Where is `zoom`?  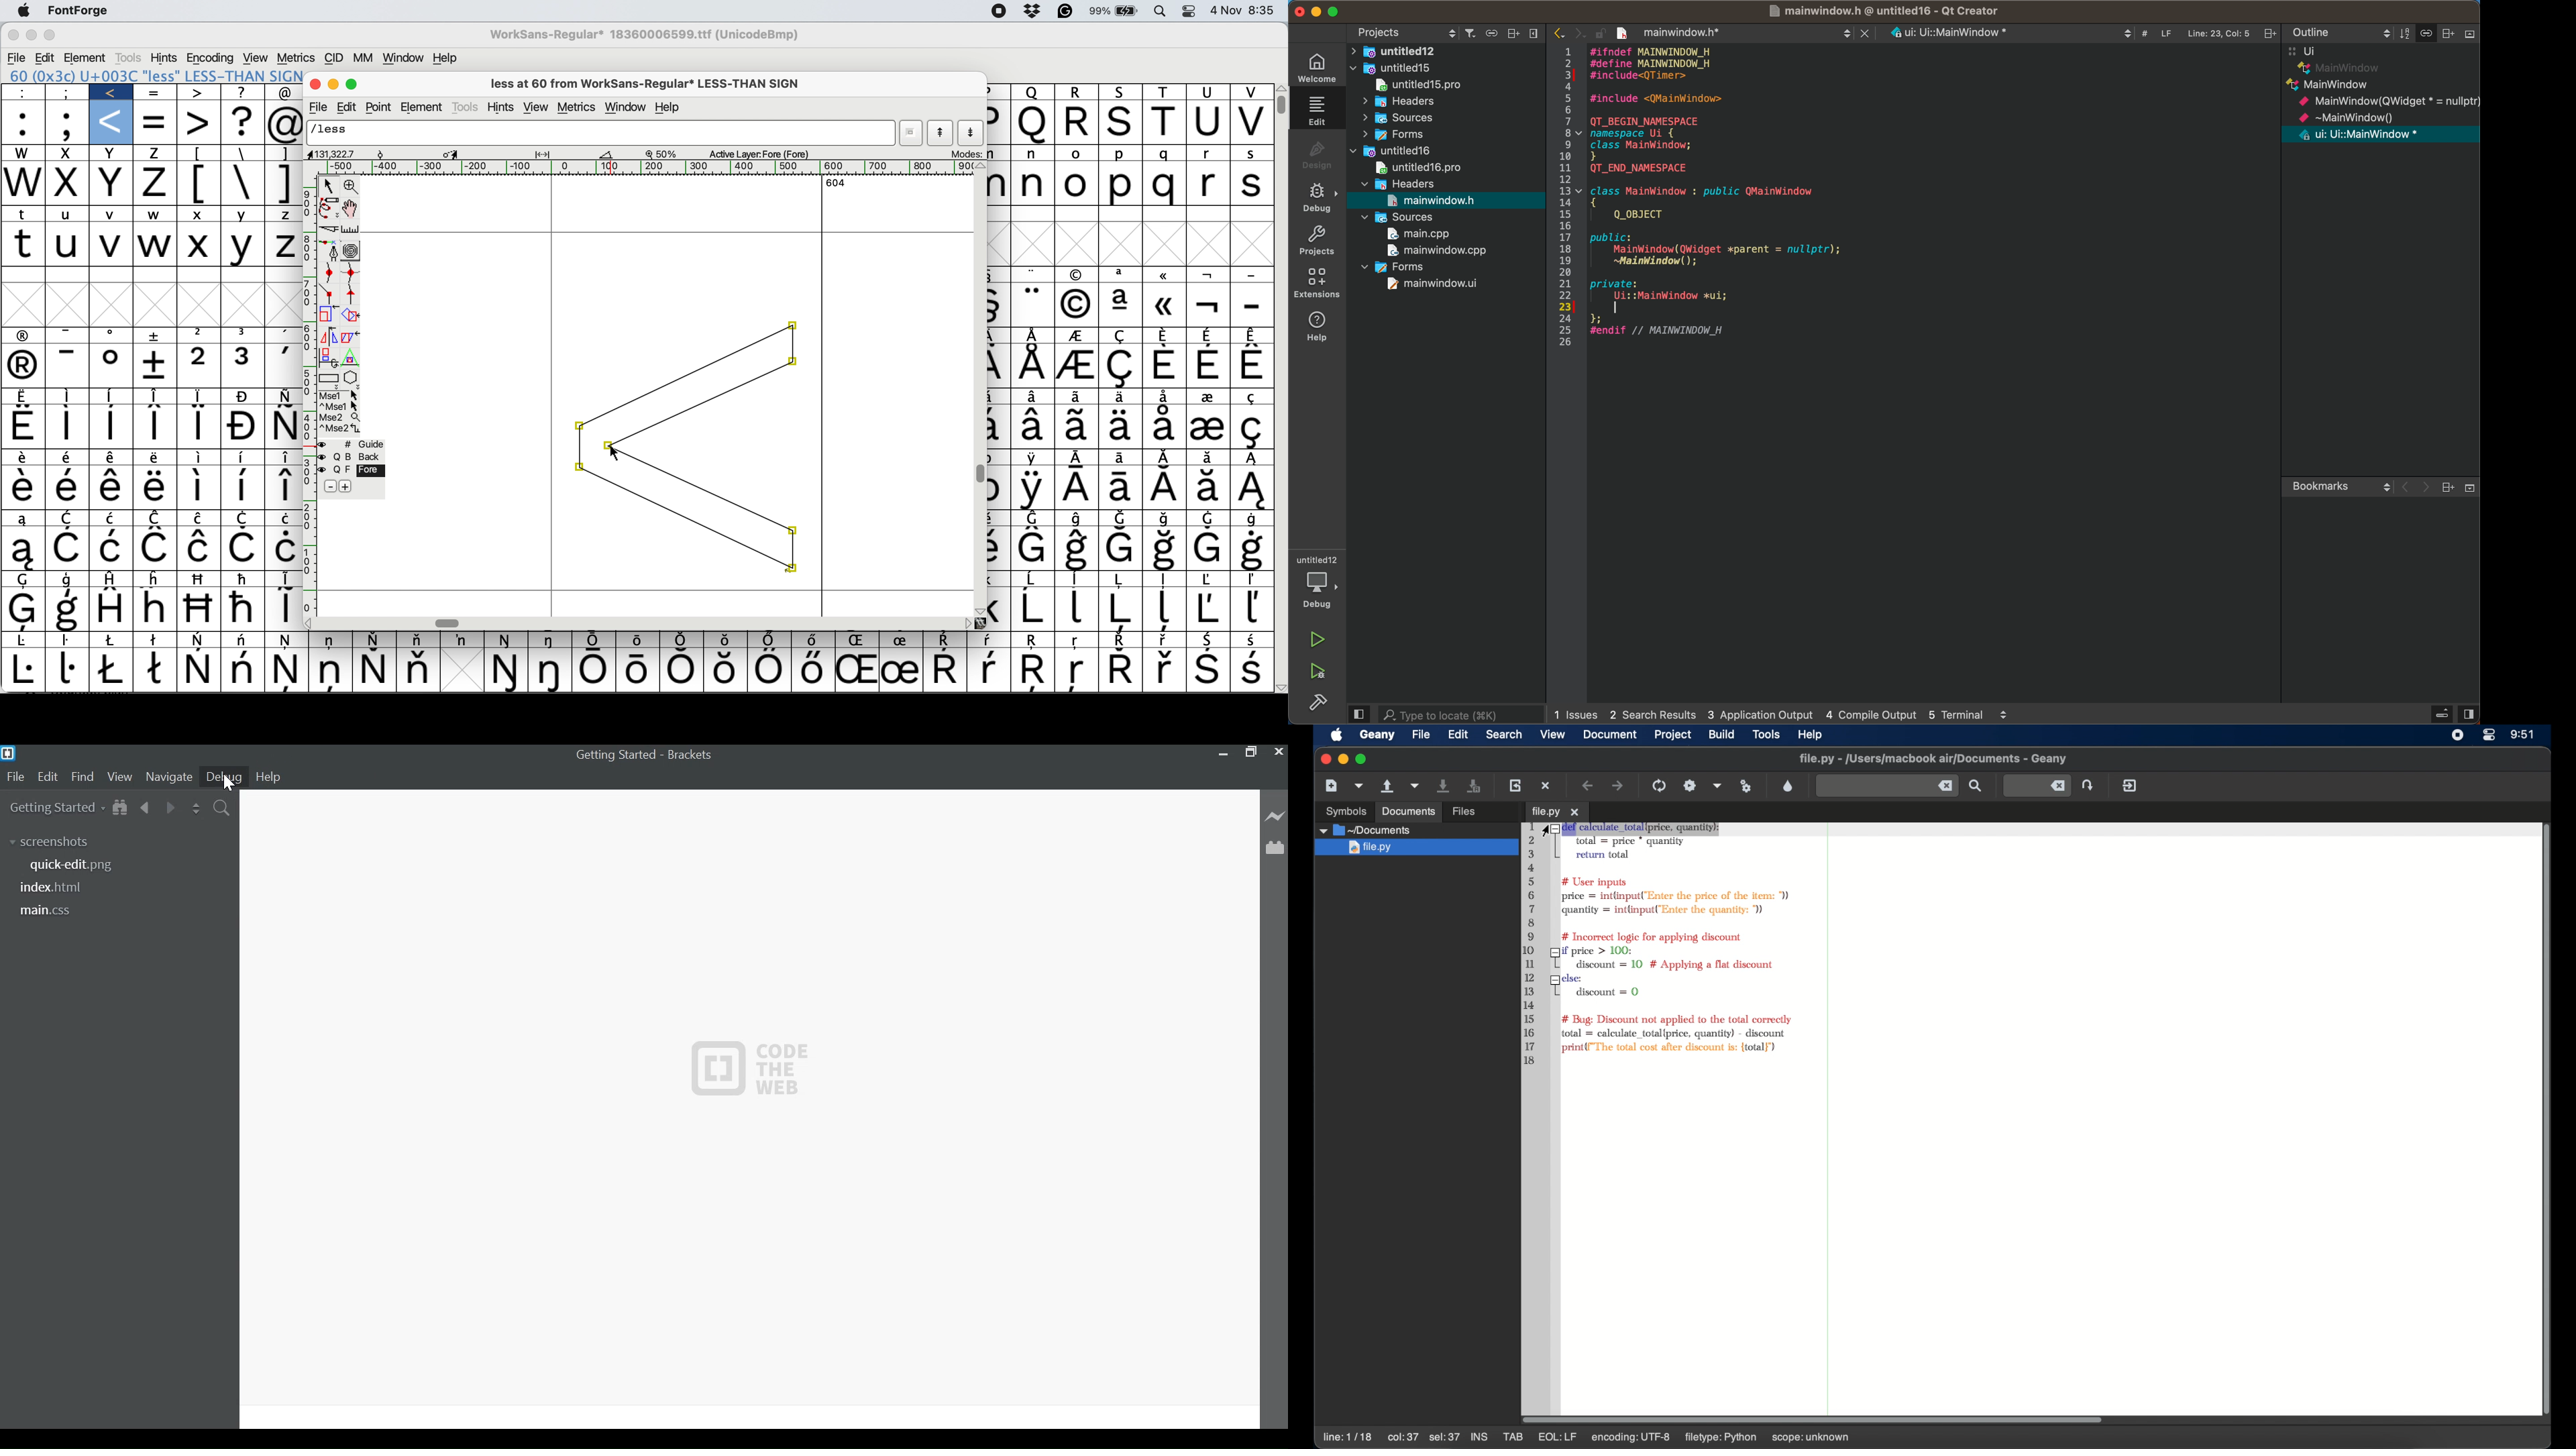 zoom is located at coordinates (351, 185).